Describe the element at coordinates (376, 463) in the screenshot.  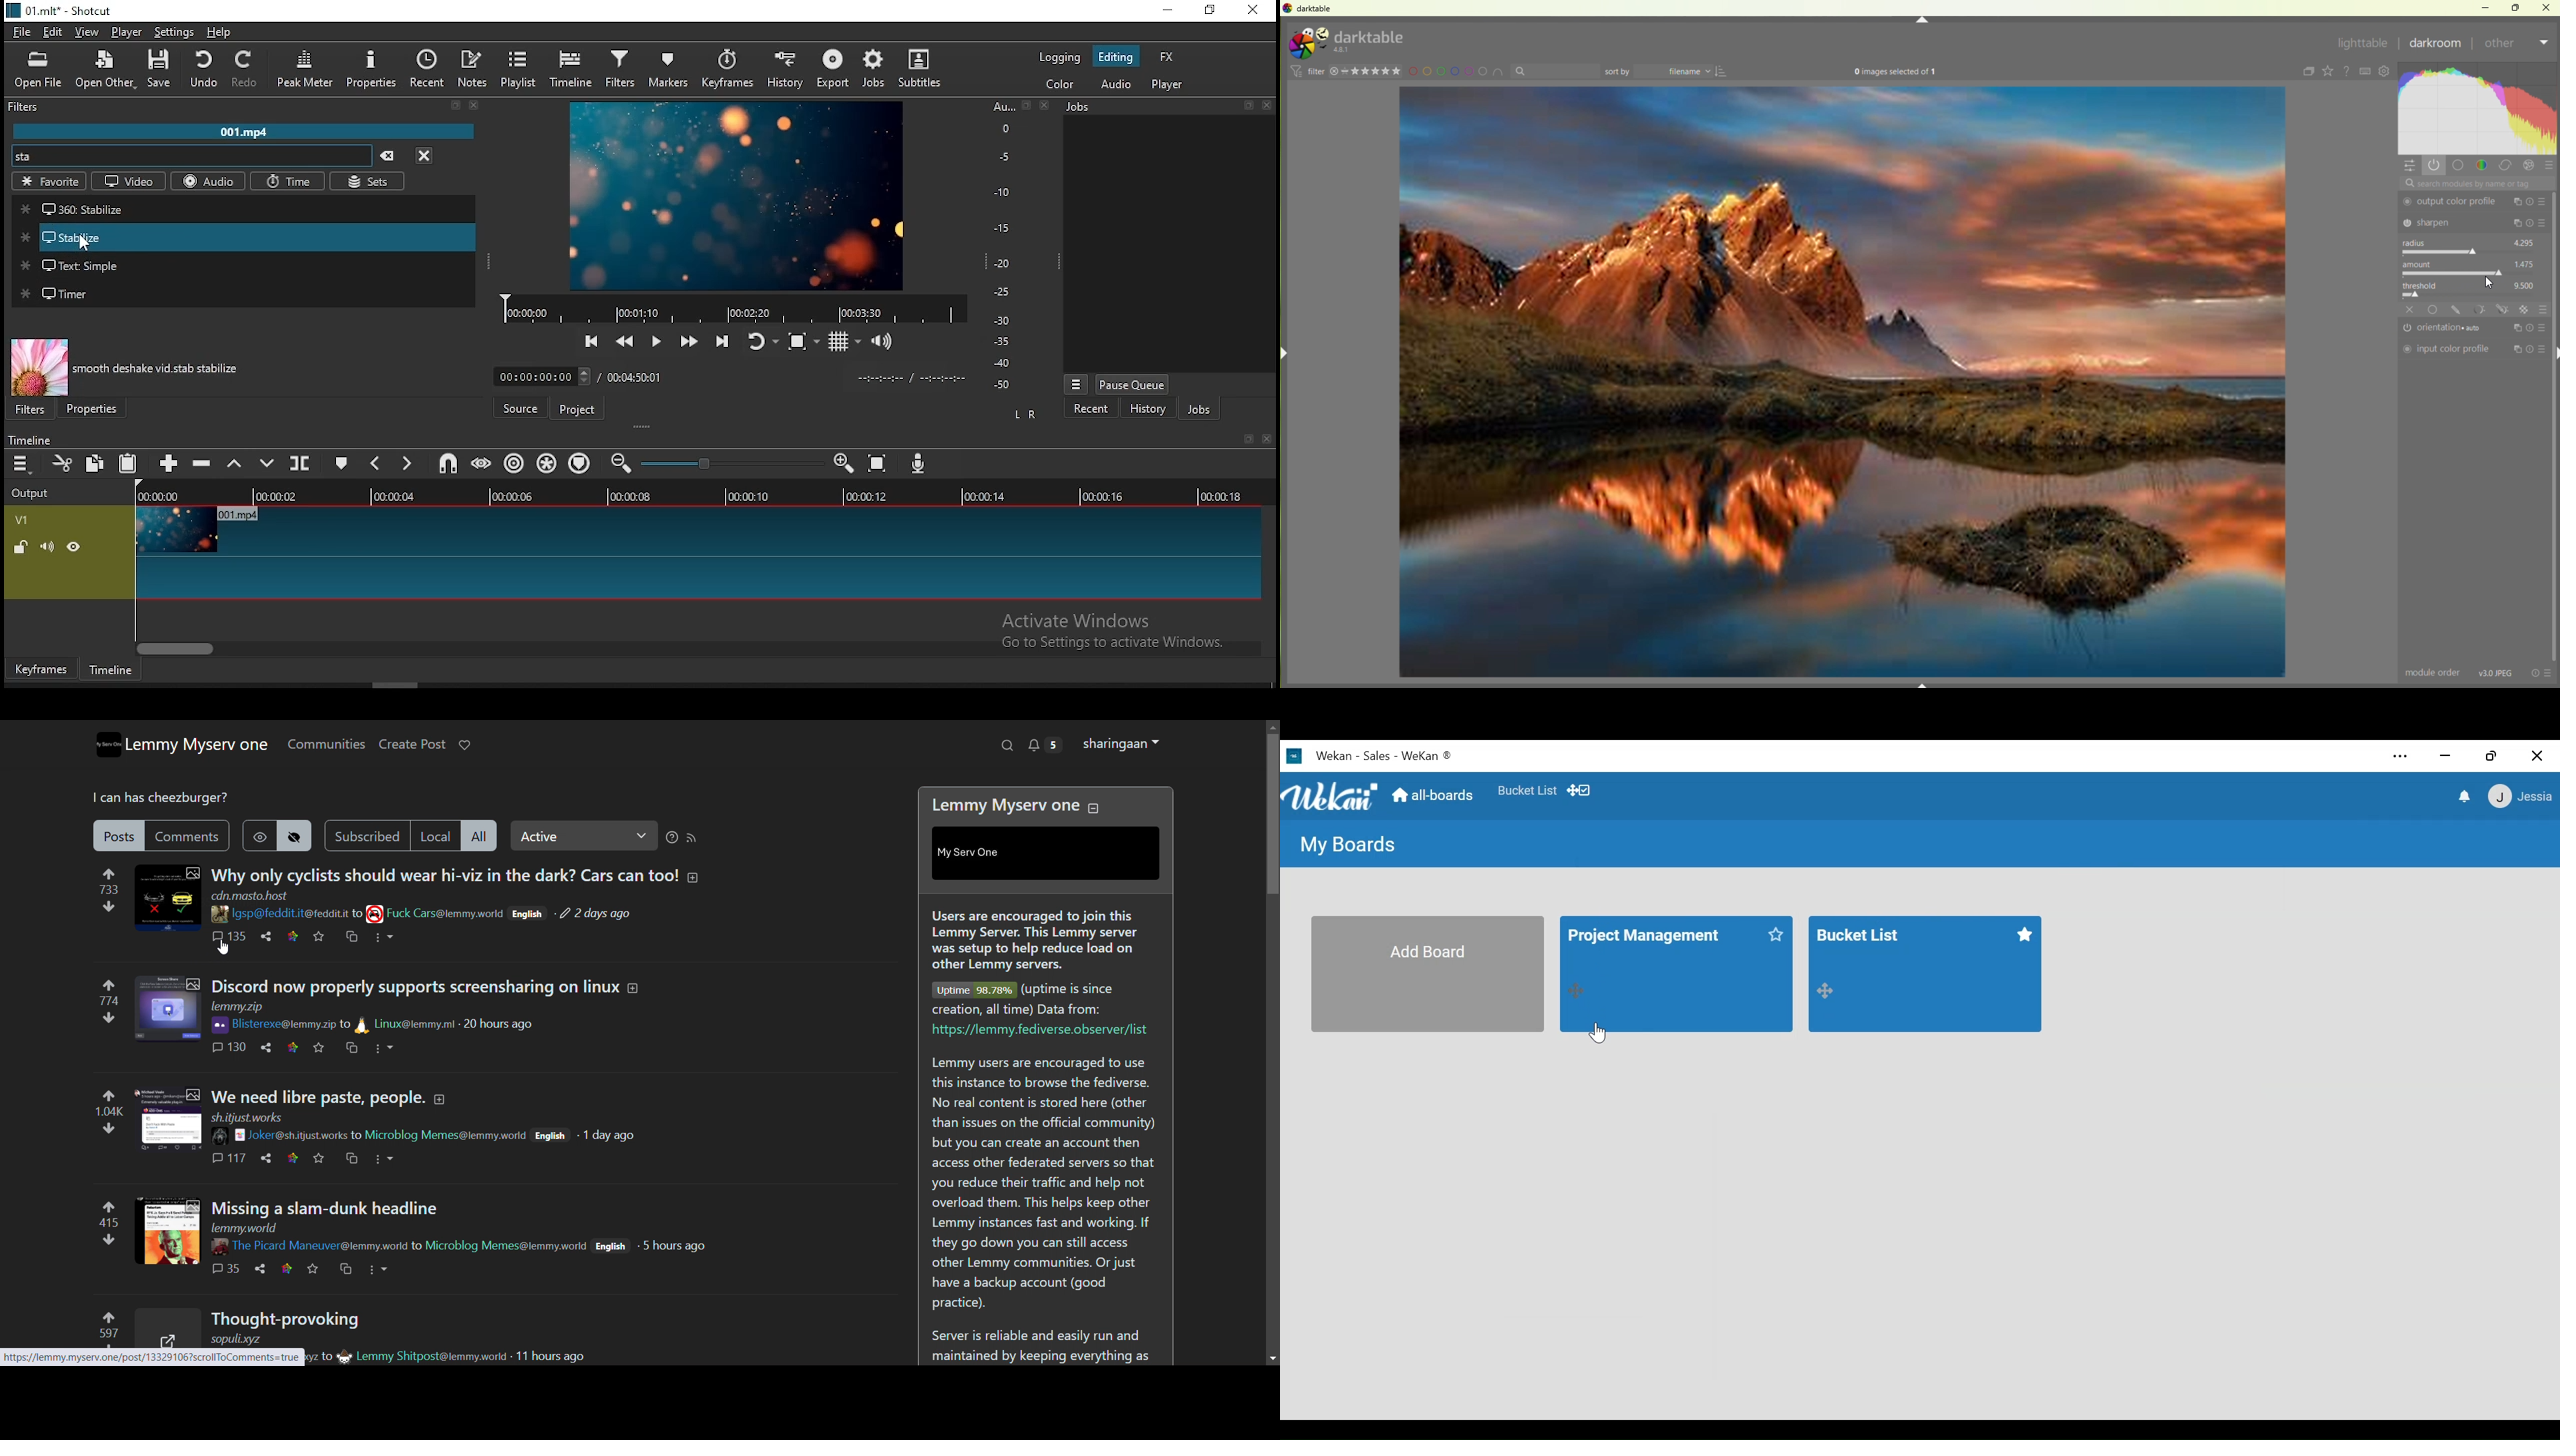
I see `previous marker` at that location.